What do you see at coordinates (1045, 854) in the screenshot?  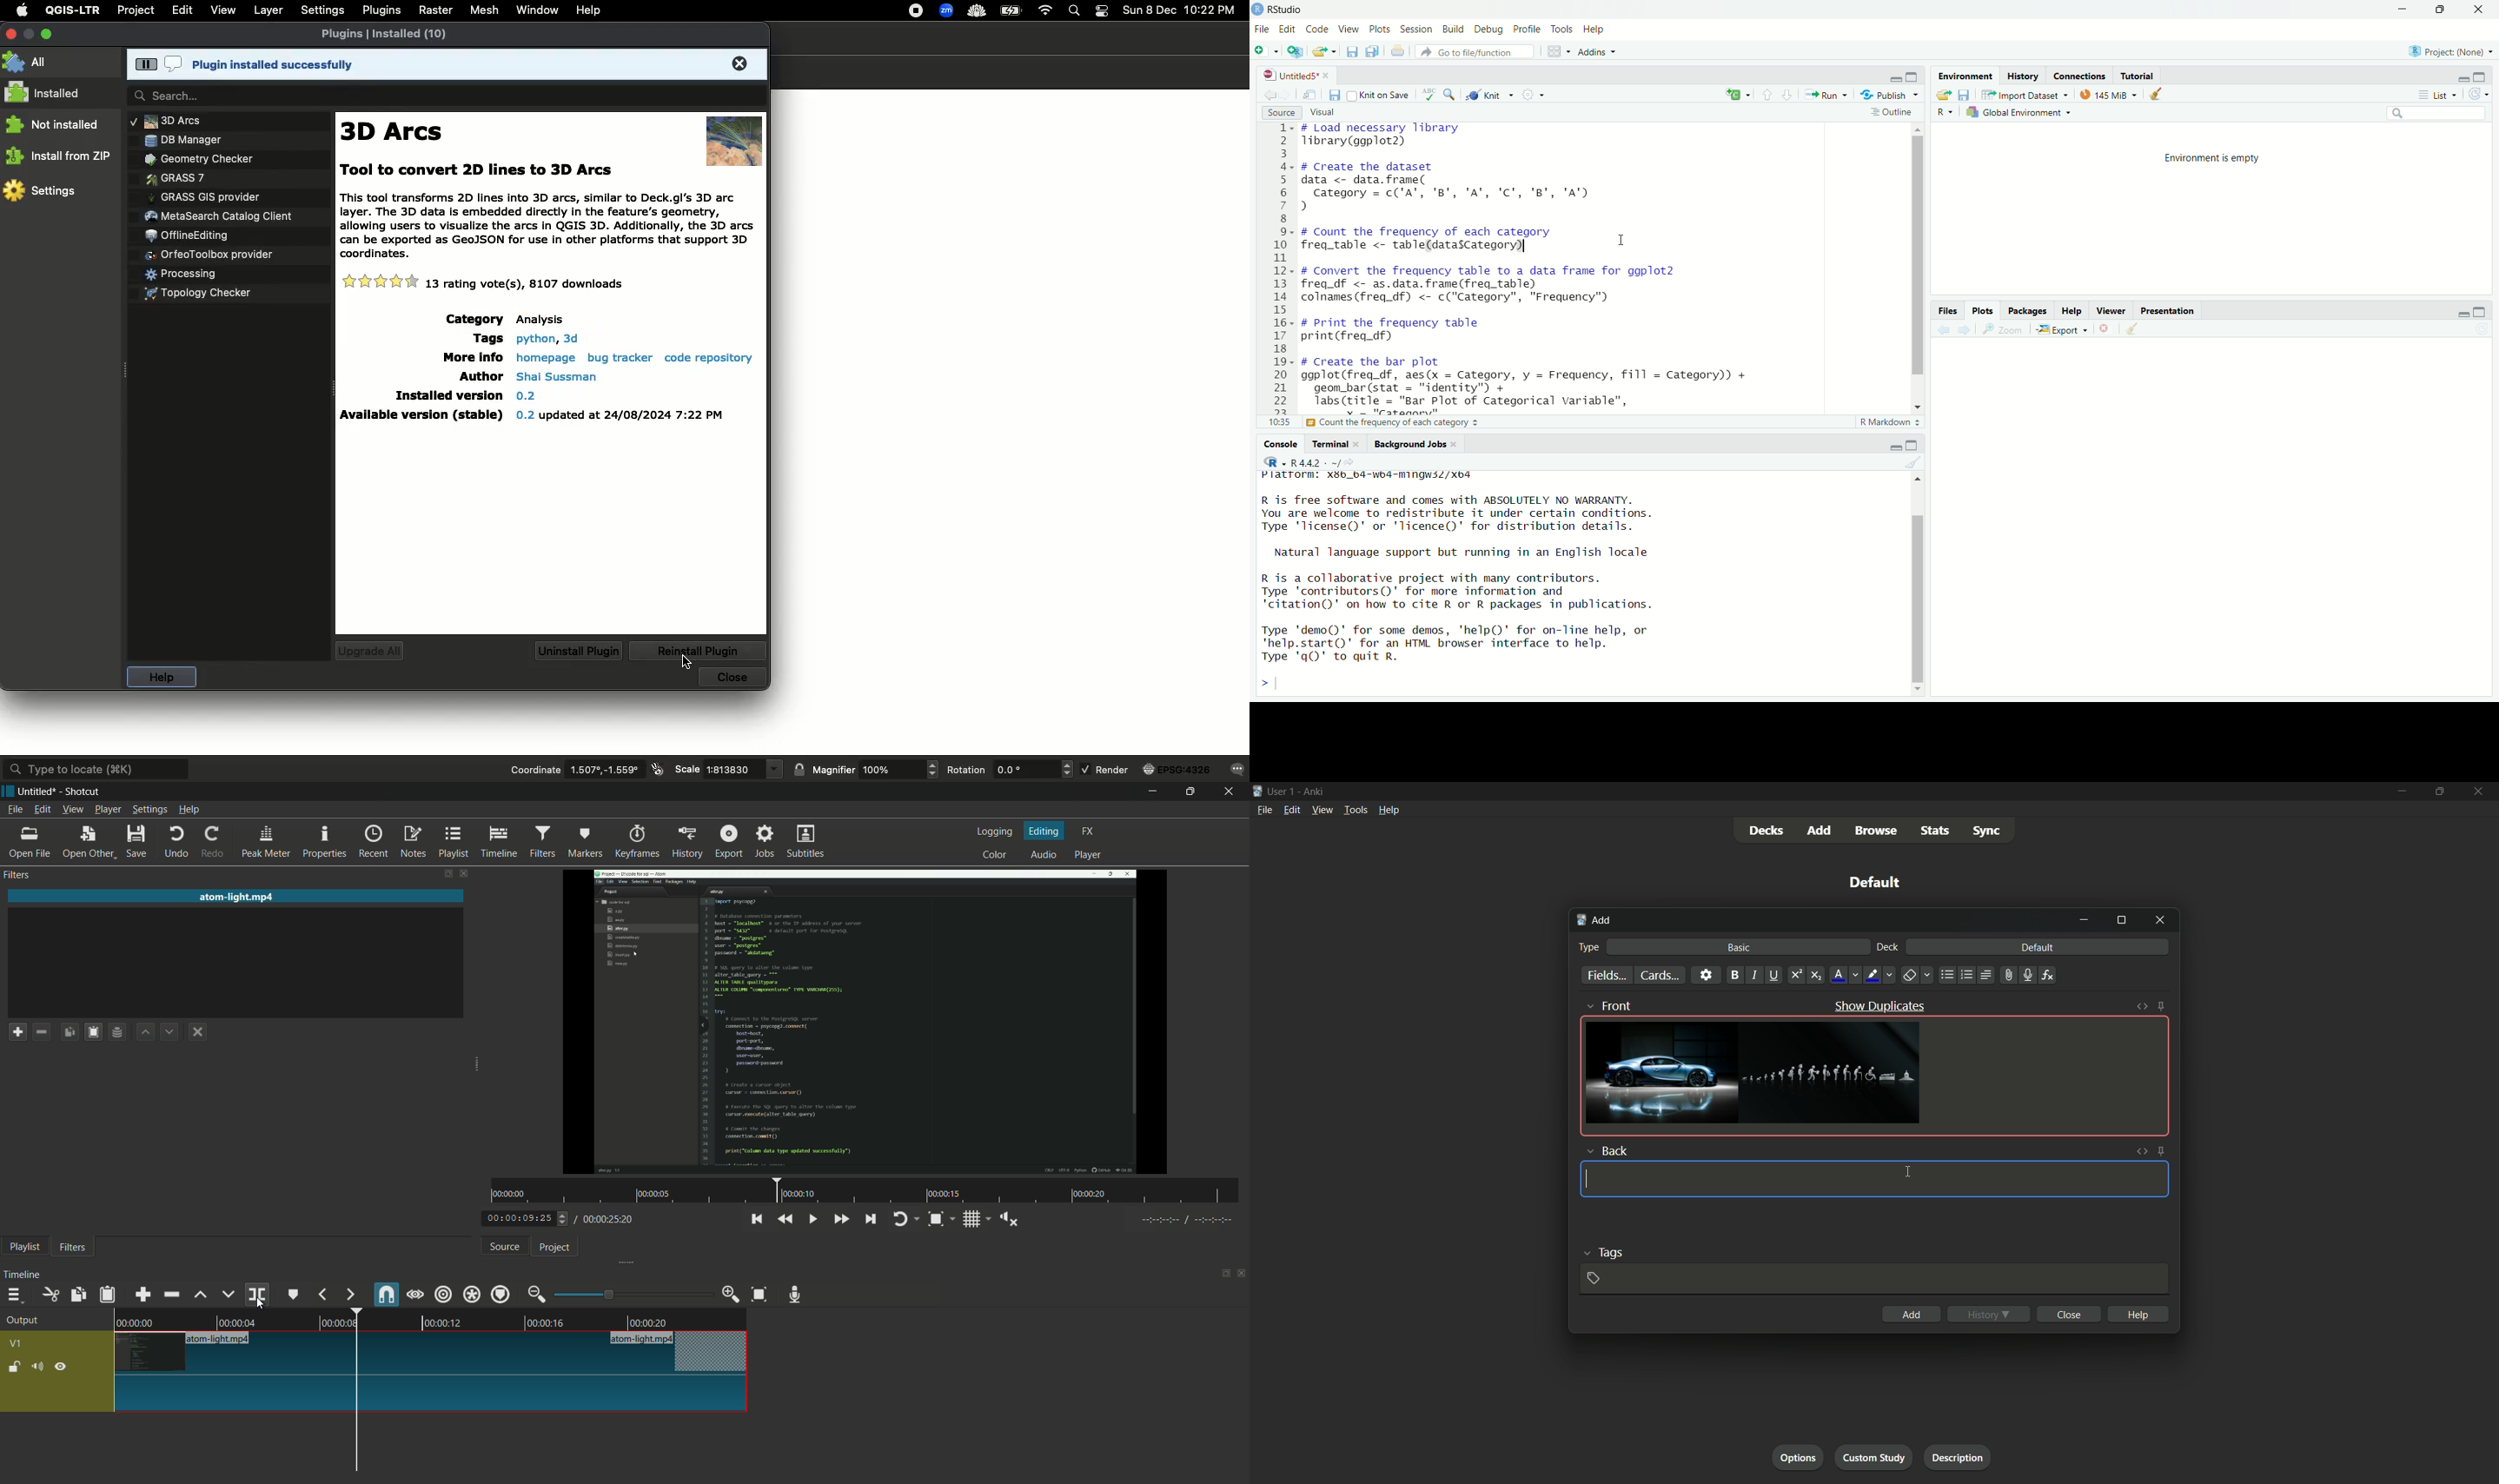 I see `audio` at bounding box center [1045, 854].